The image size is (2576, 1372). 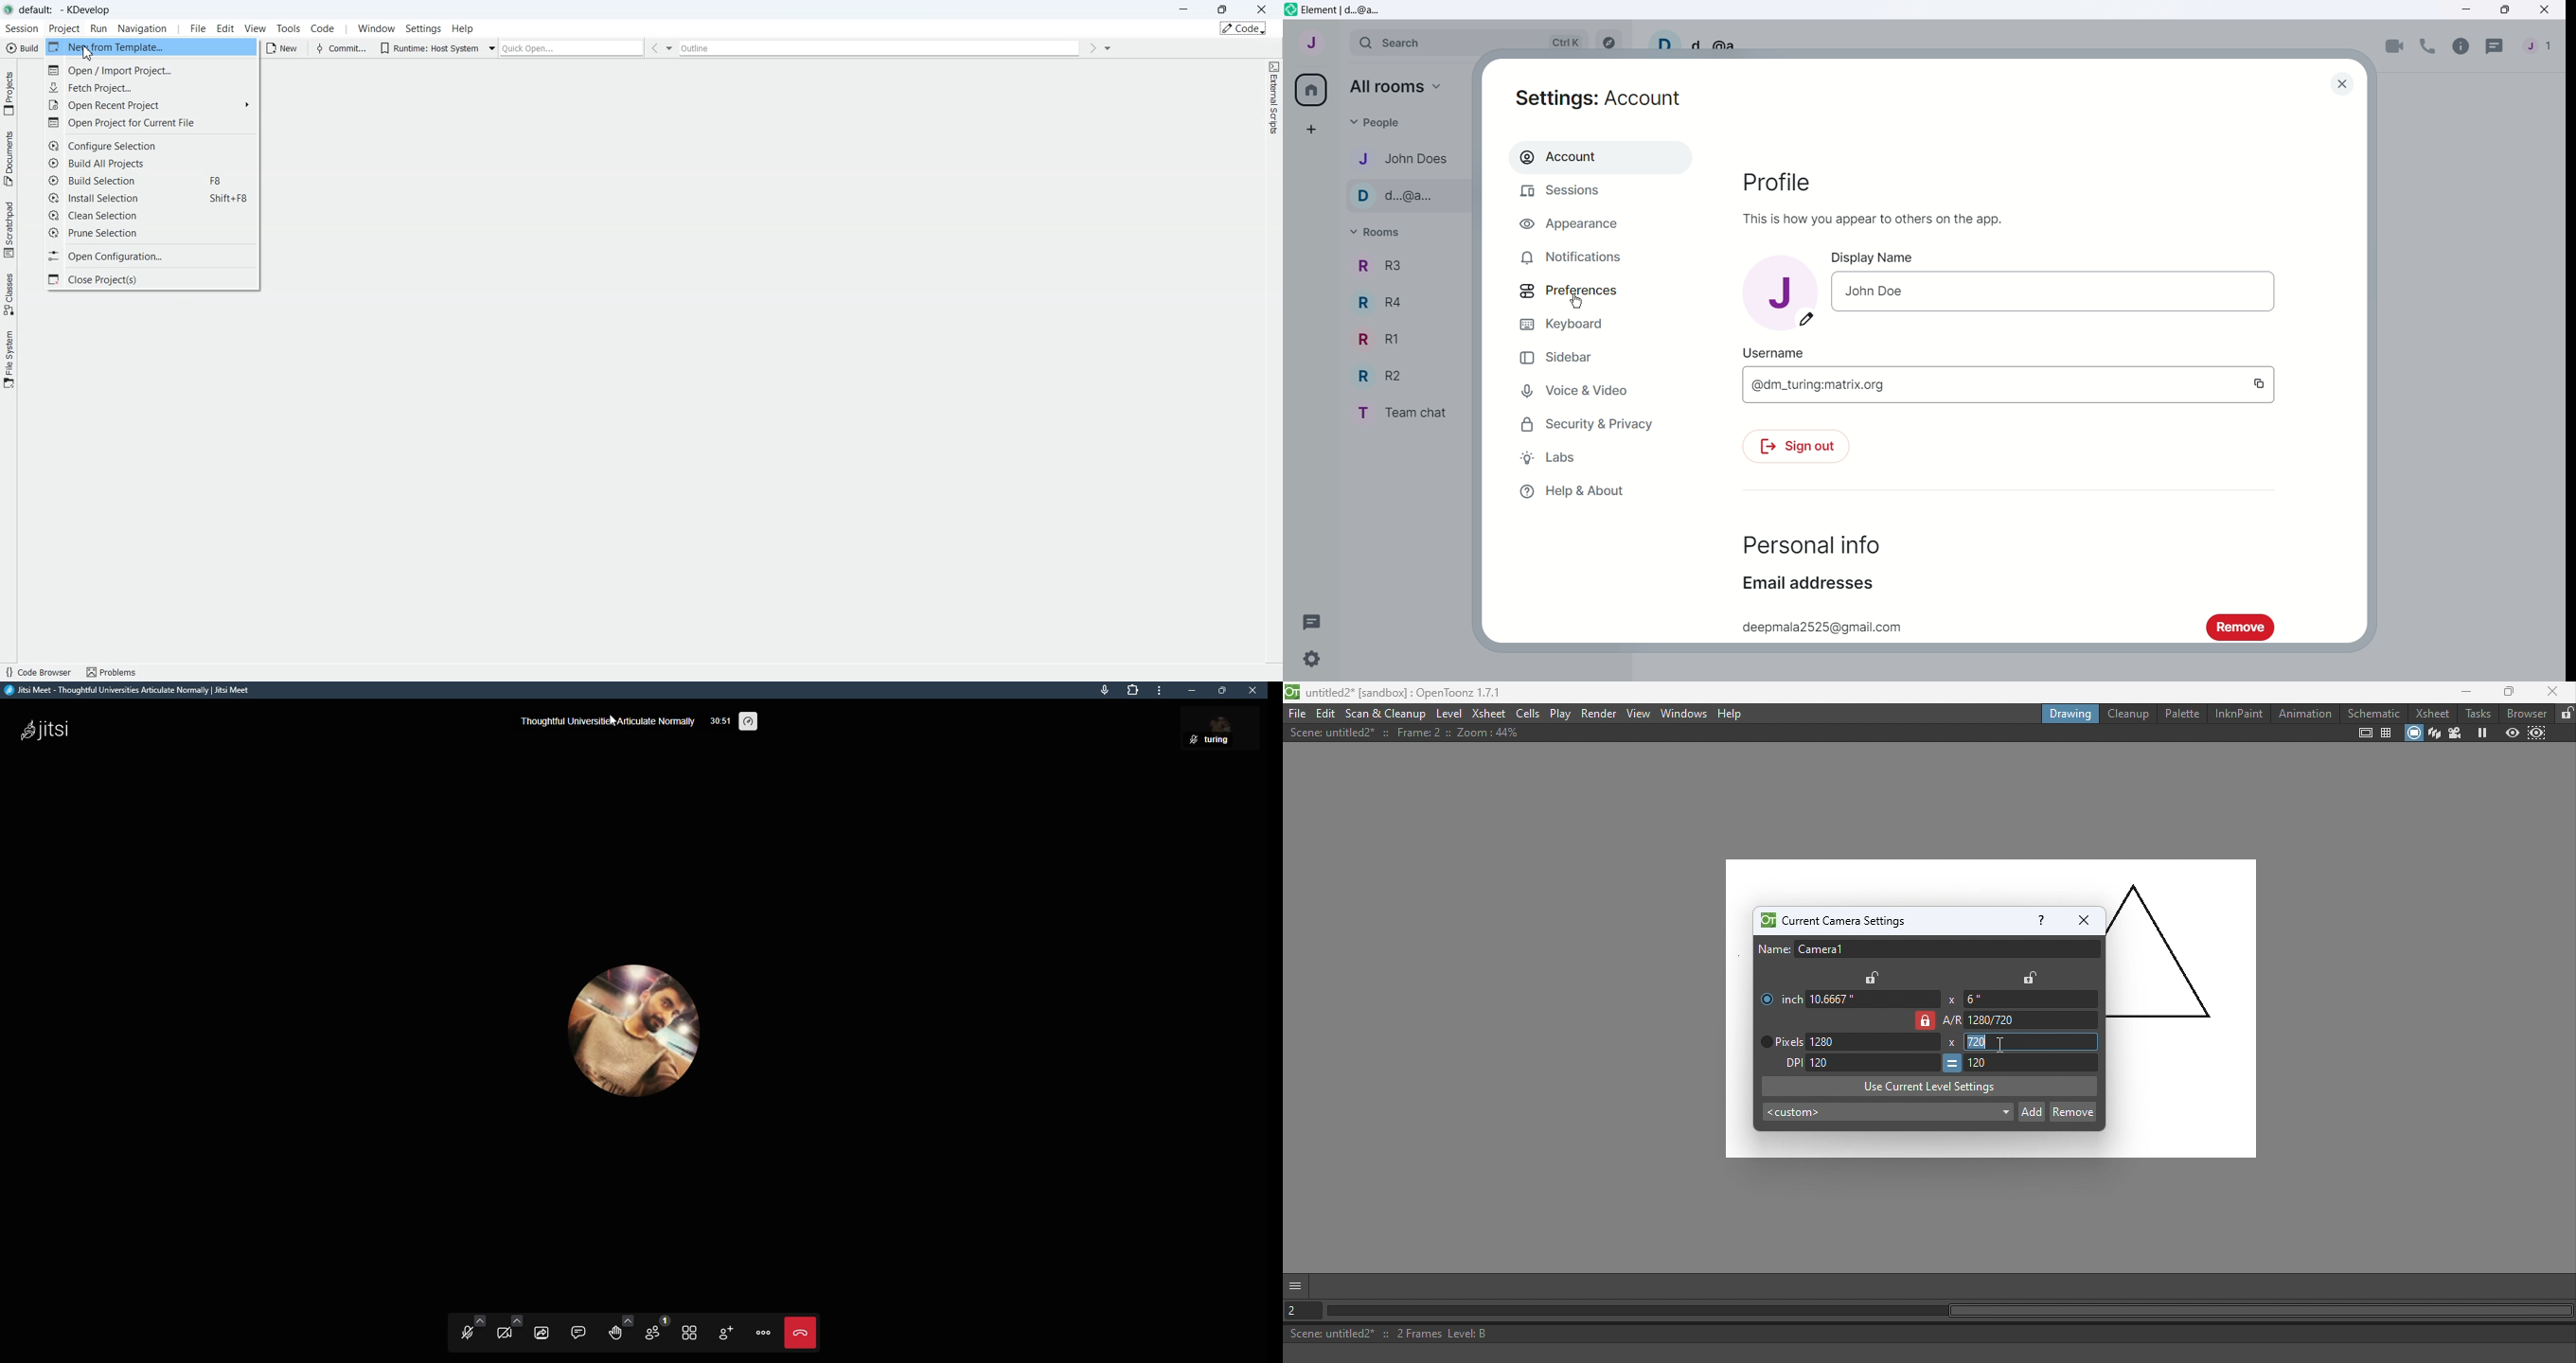 I want to click on Help and About, so click(x=1577, y=490).